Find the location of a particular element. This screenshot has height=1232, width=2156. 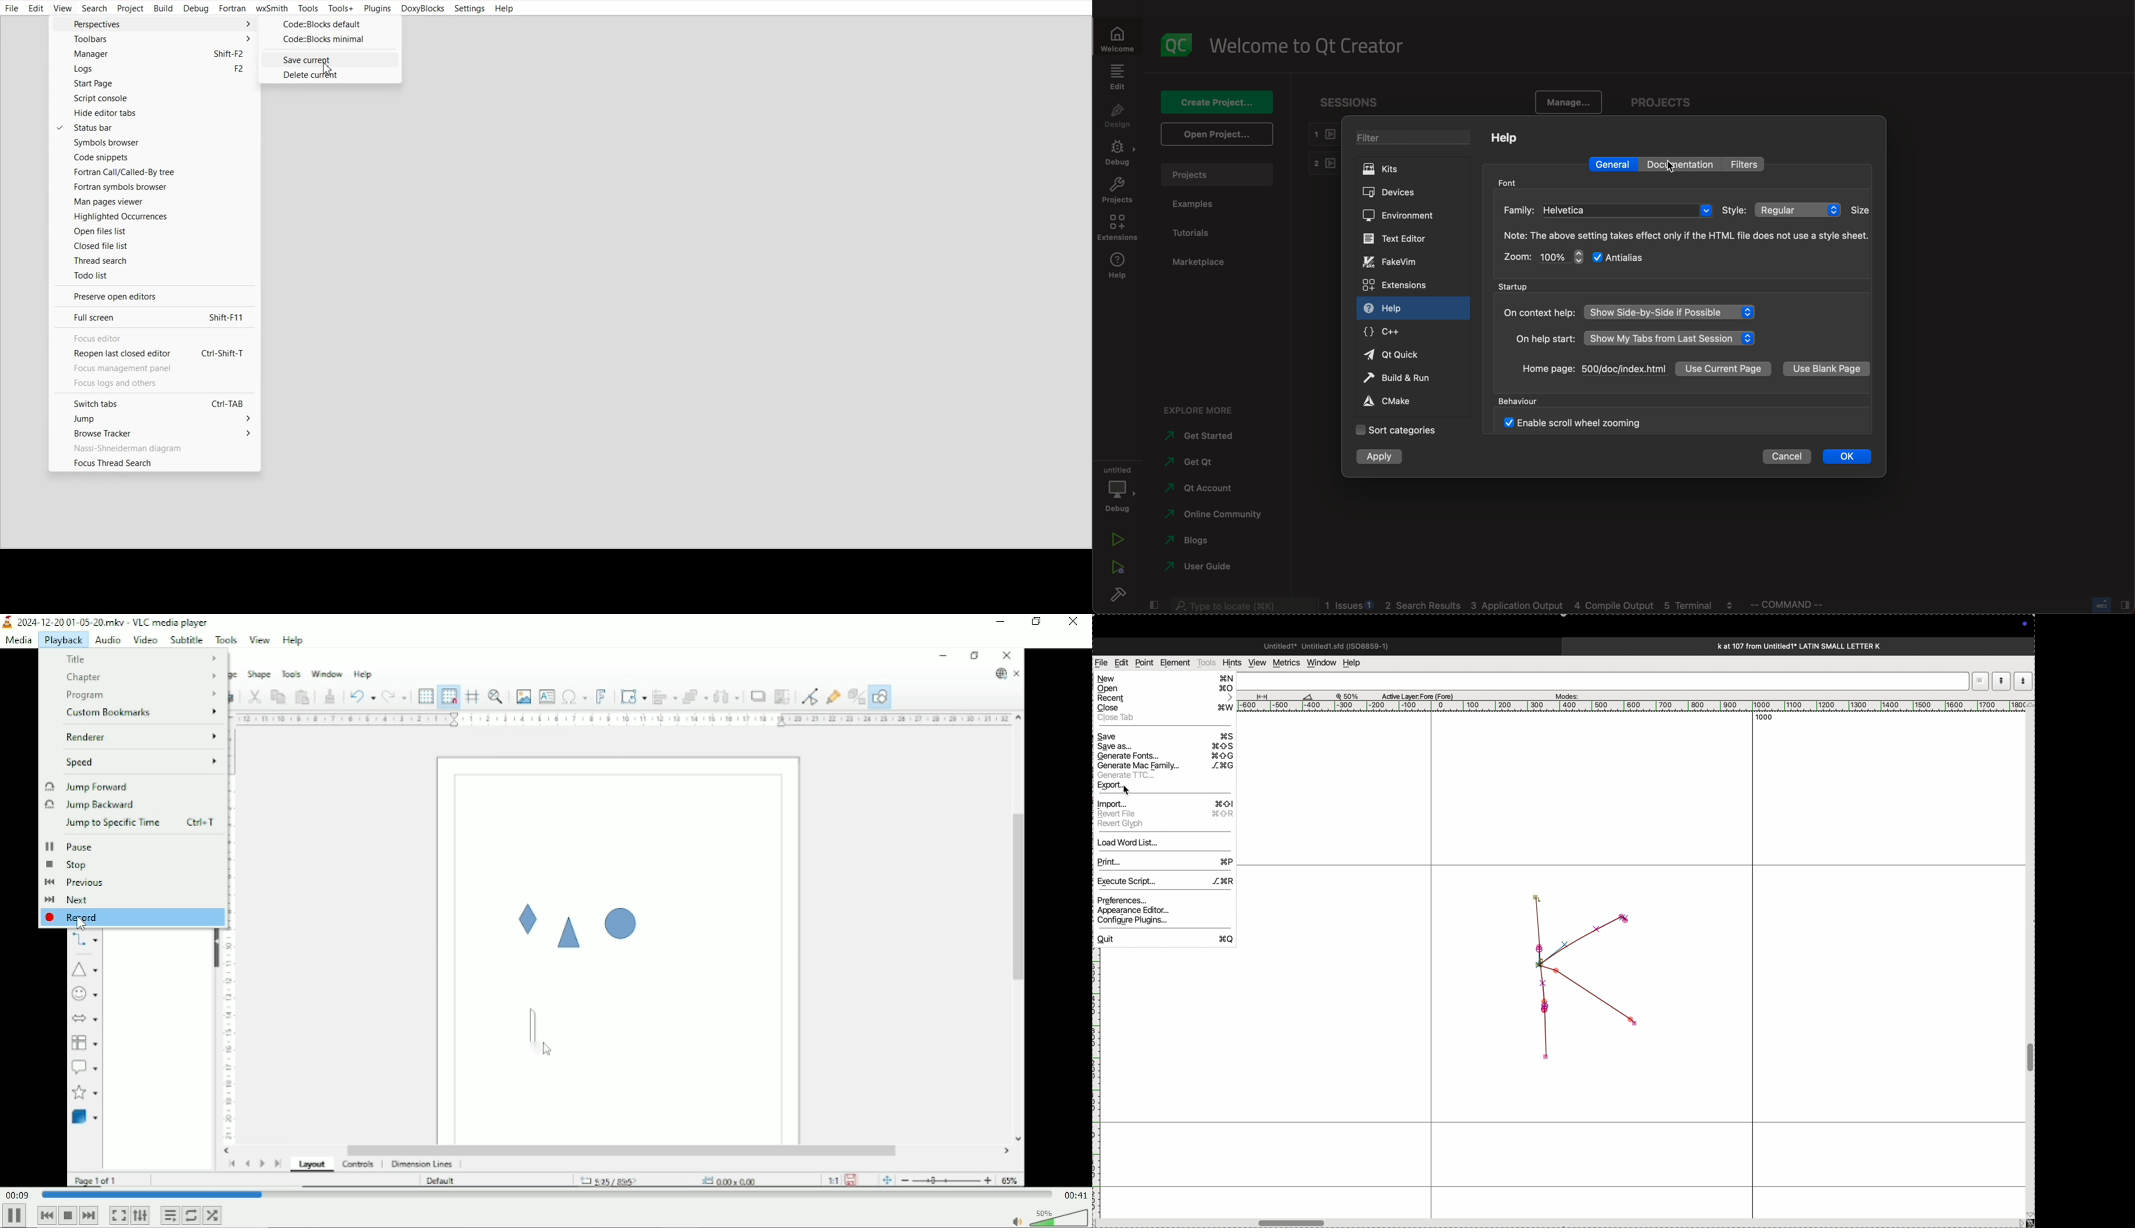

community is located at coordinates (1213, 516).